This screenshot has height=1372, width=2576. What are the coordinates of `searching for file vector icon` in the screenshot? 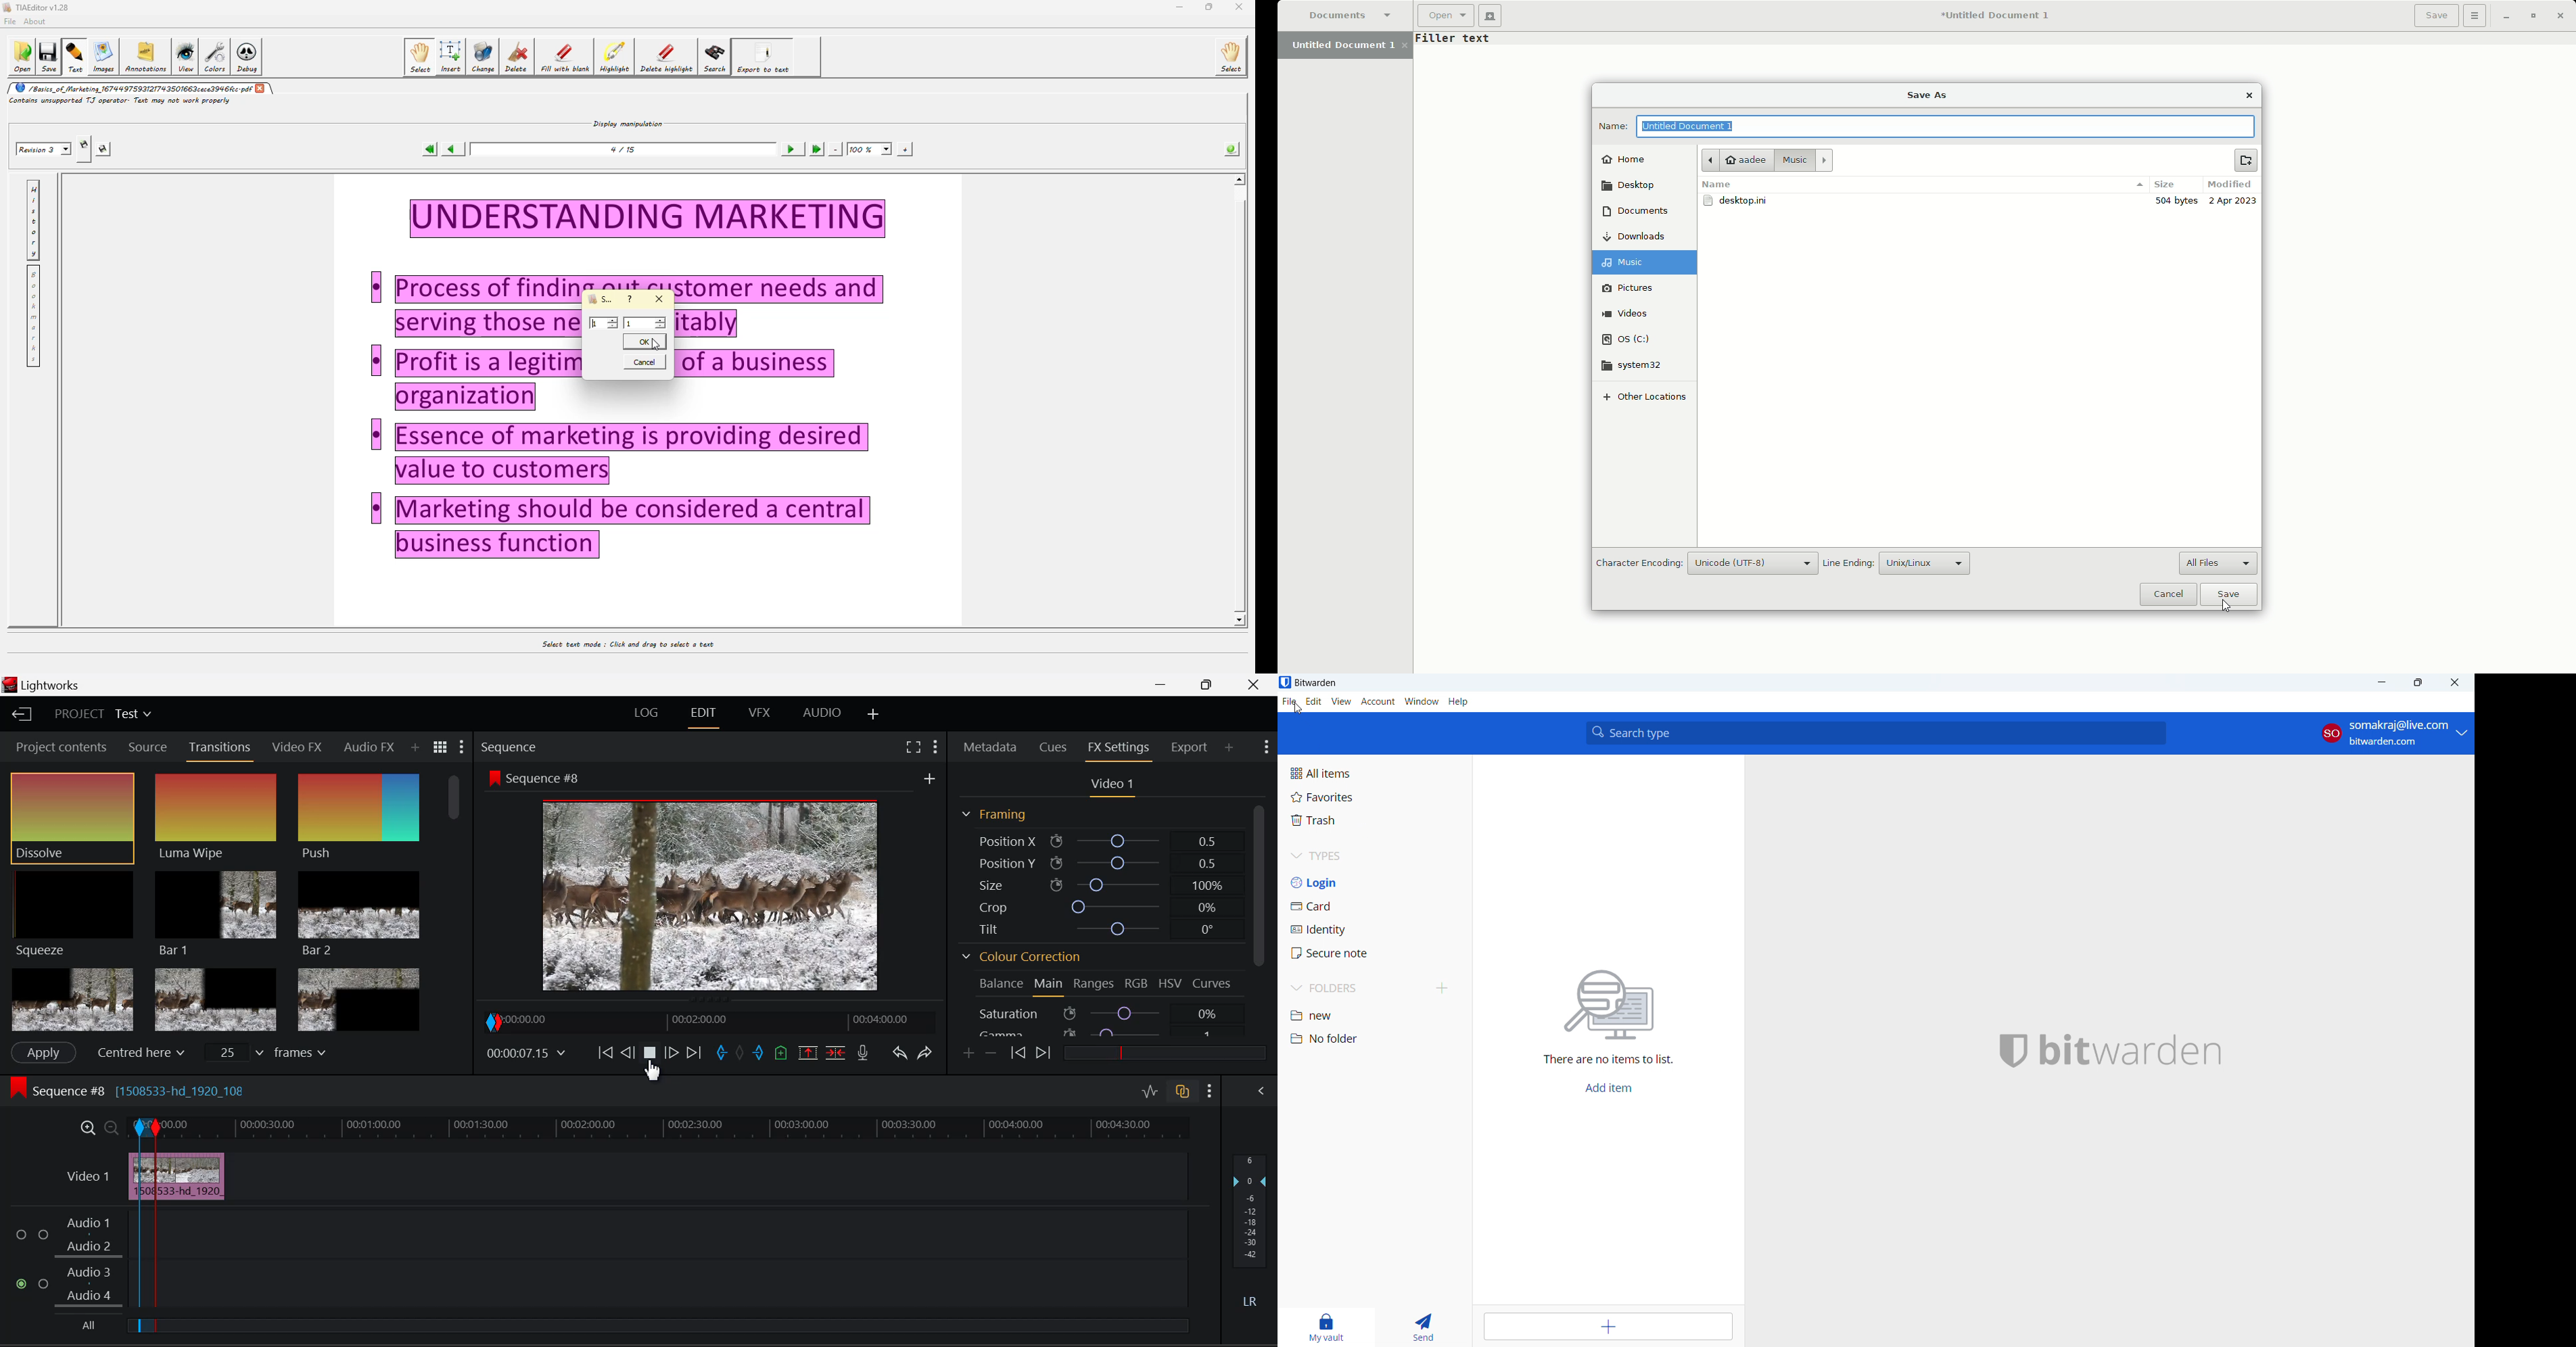 It's located at (1622, 1004).